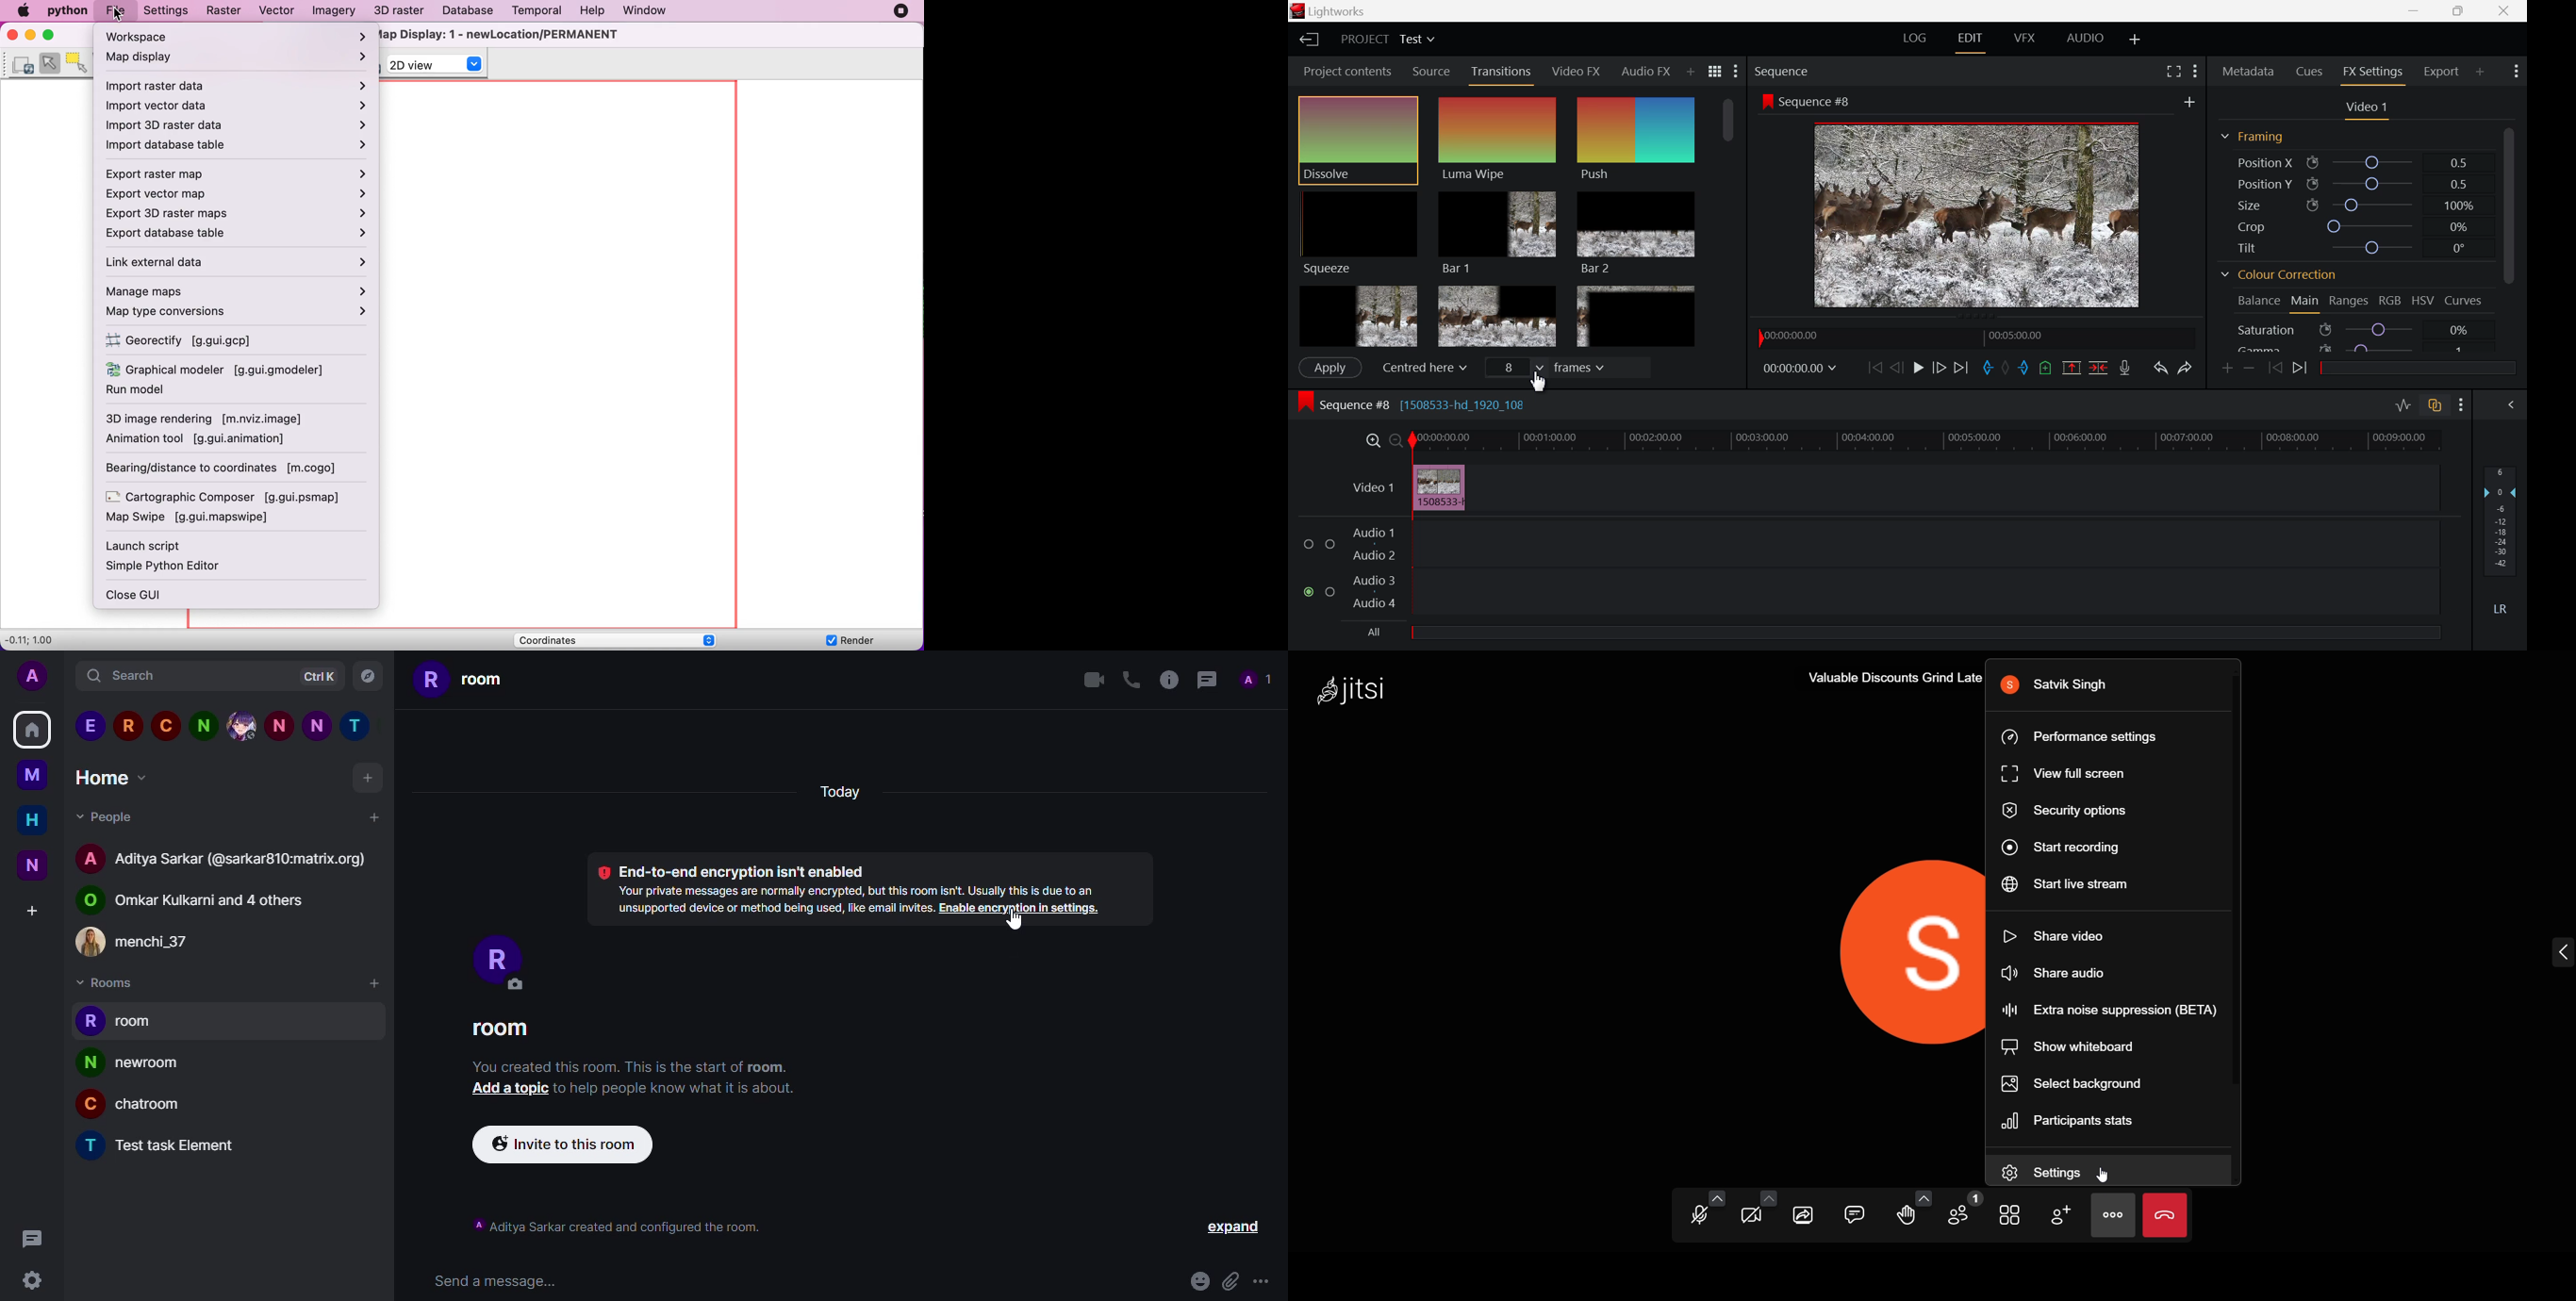 The image size is (2576, 1316). What do you see at coordinates (1259, 681) in the screenshot?
I see `people` at bounding box center [1259, 681].